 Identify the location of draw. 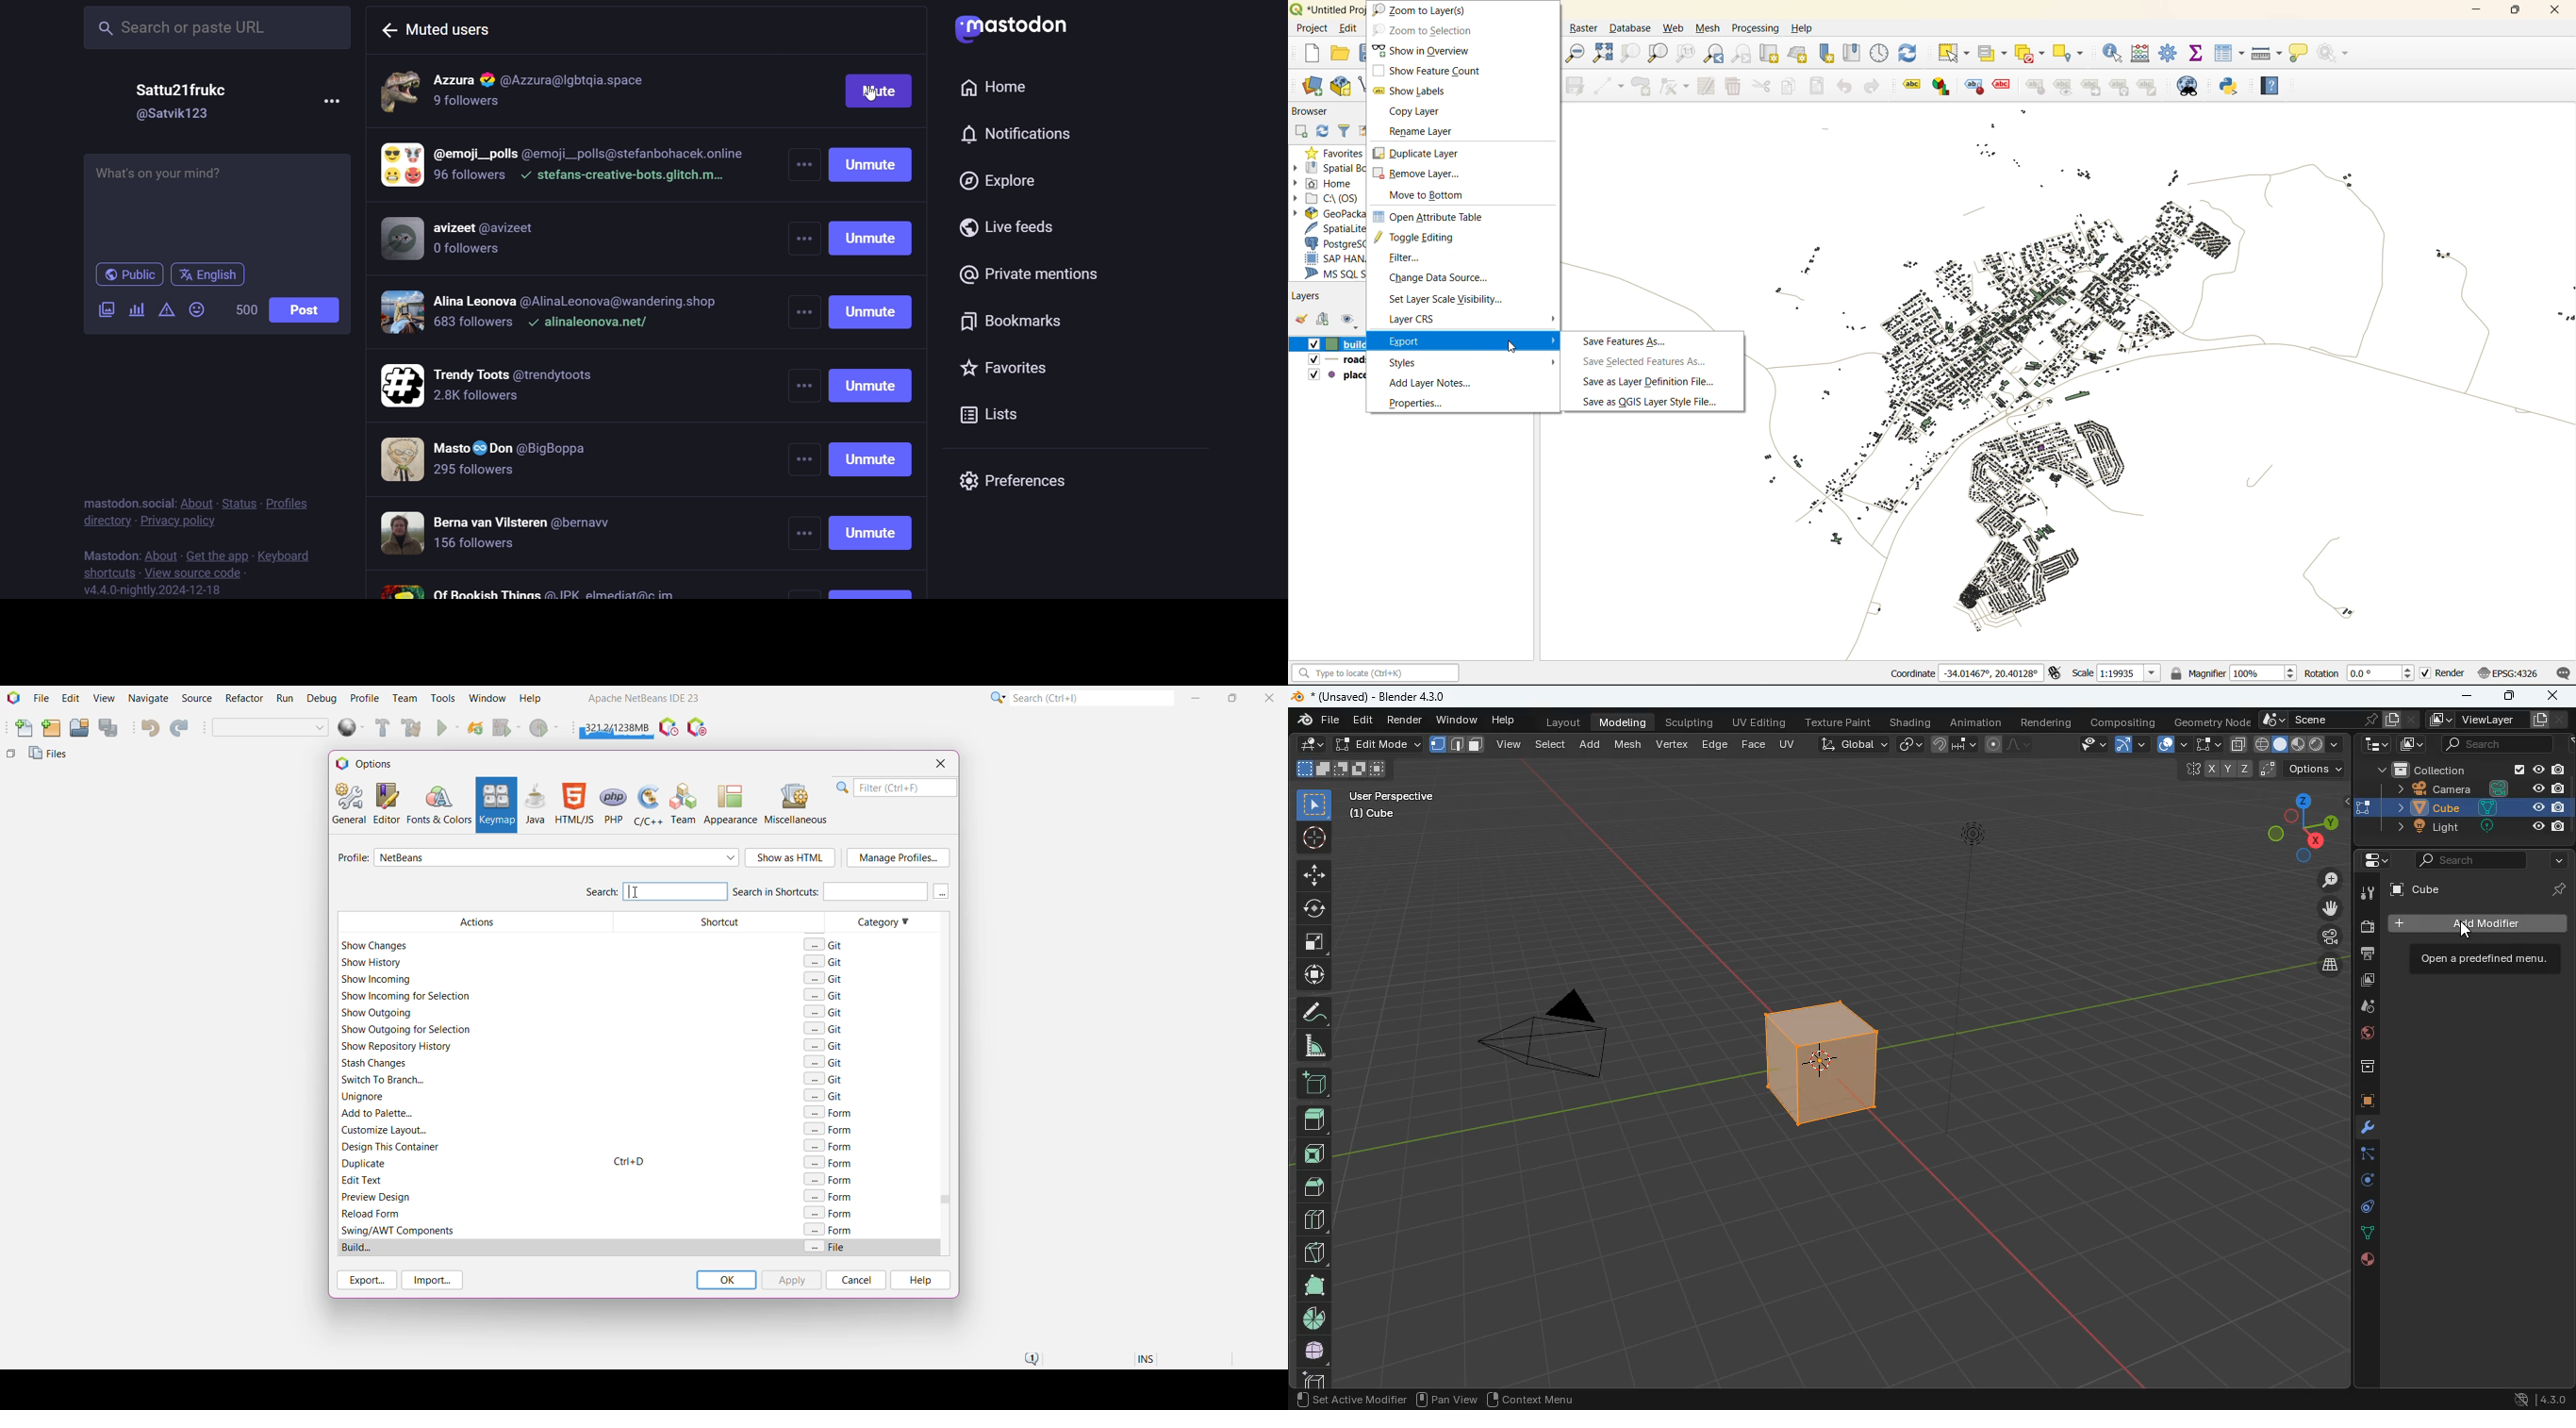
(2009, 743).